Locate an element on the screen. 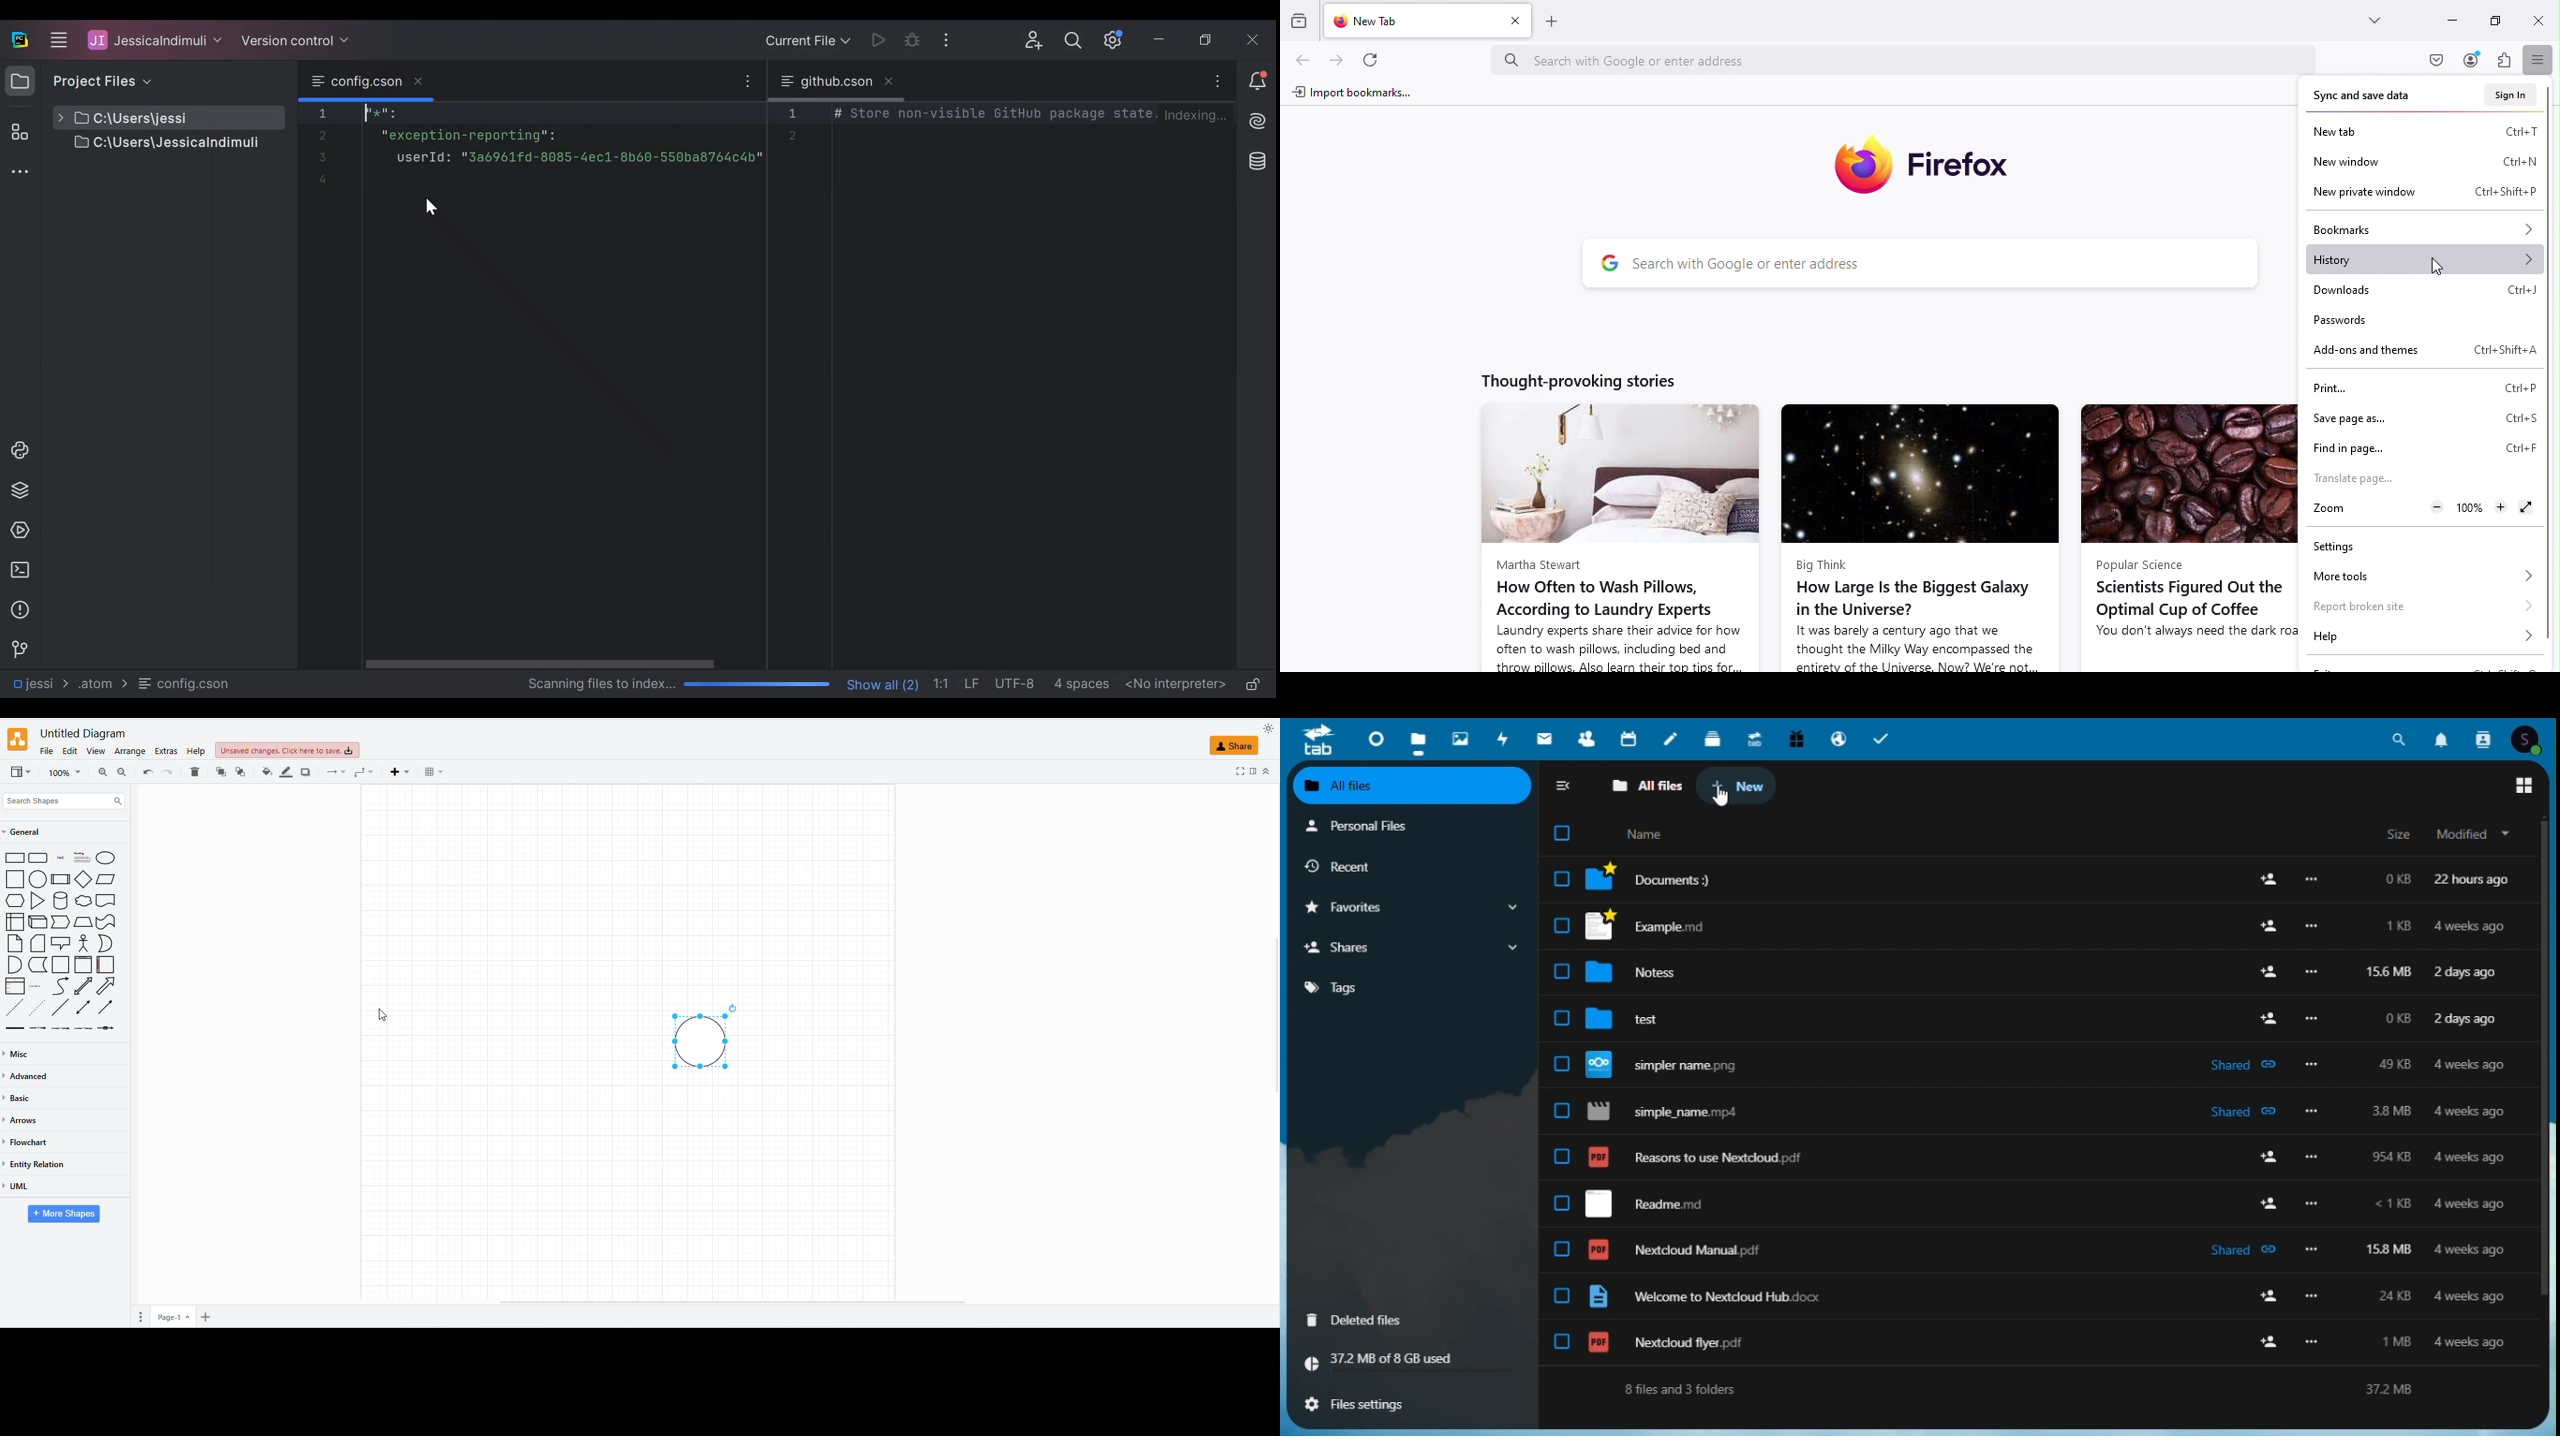 Image resolution: width=2576 pixels, height=1456 pixels. 3.8mb is located at coordinates (2392, 1114).